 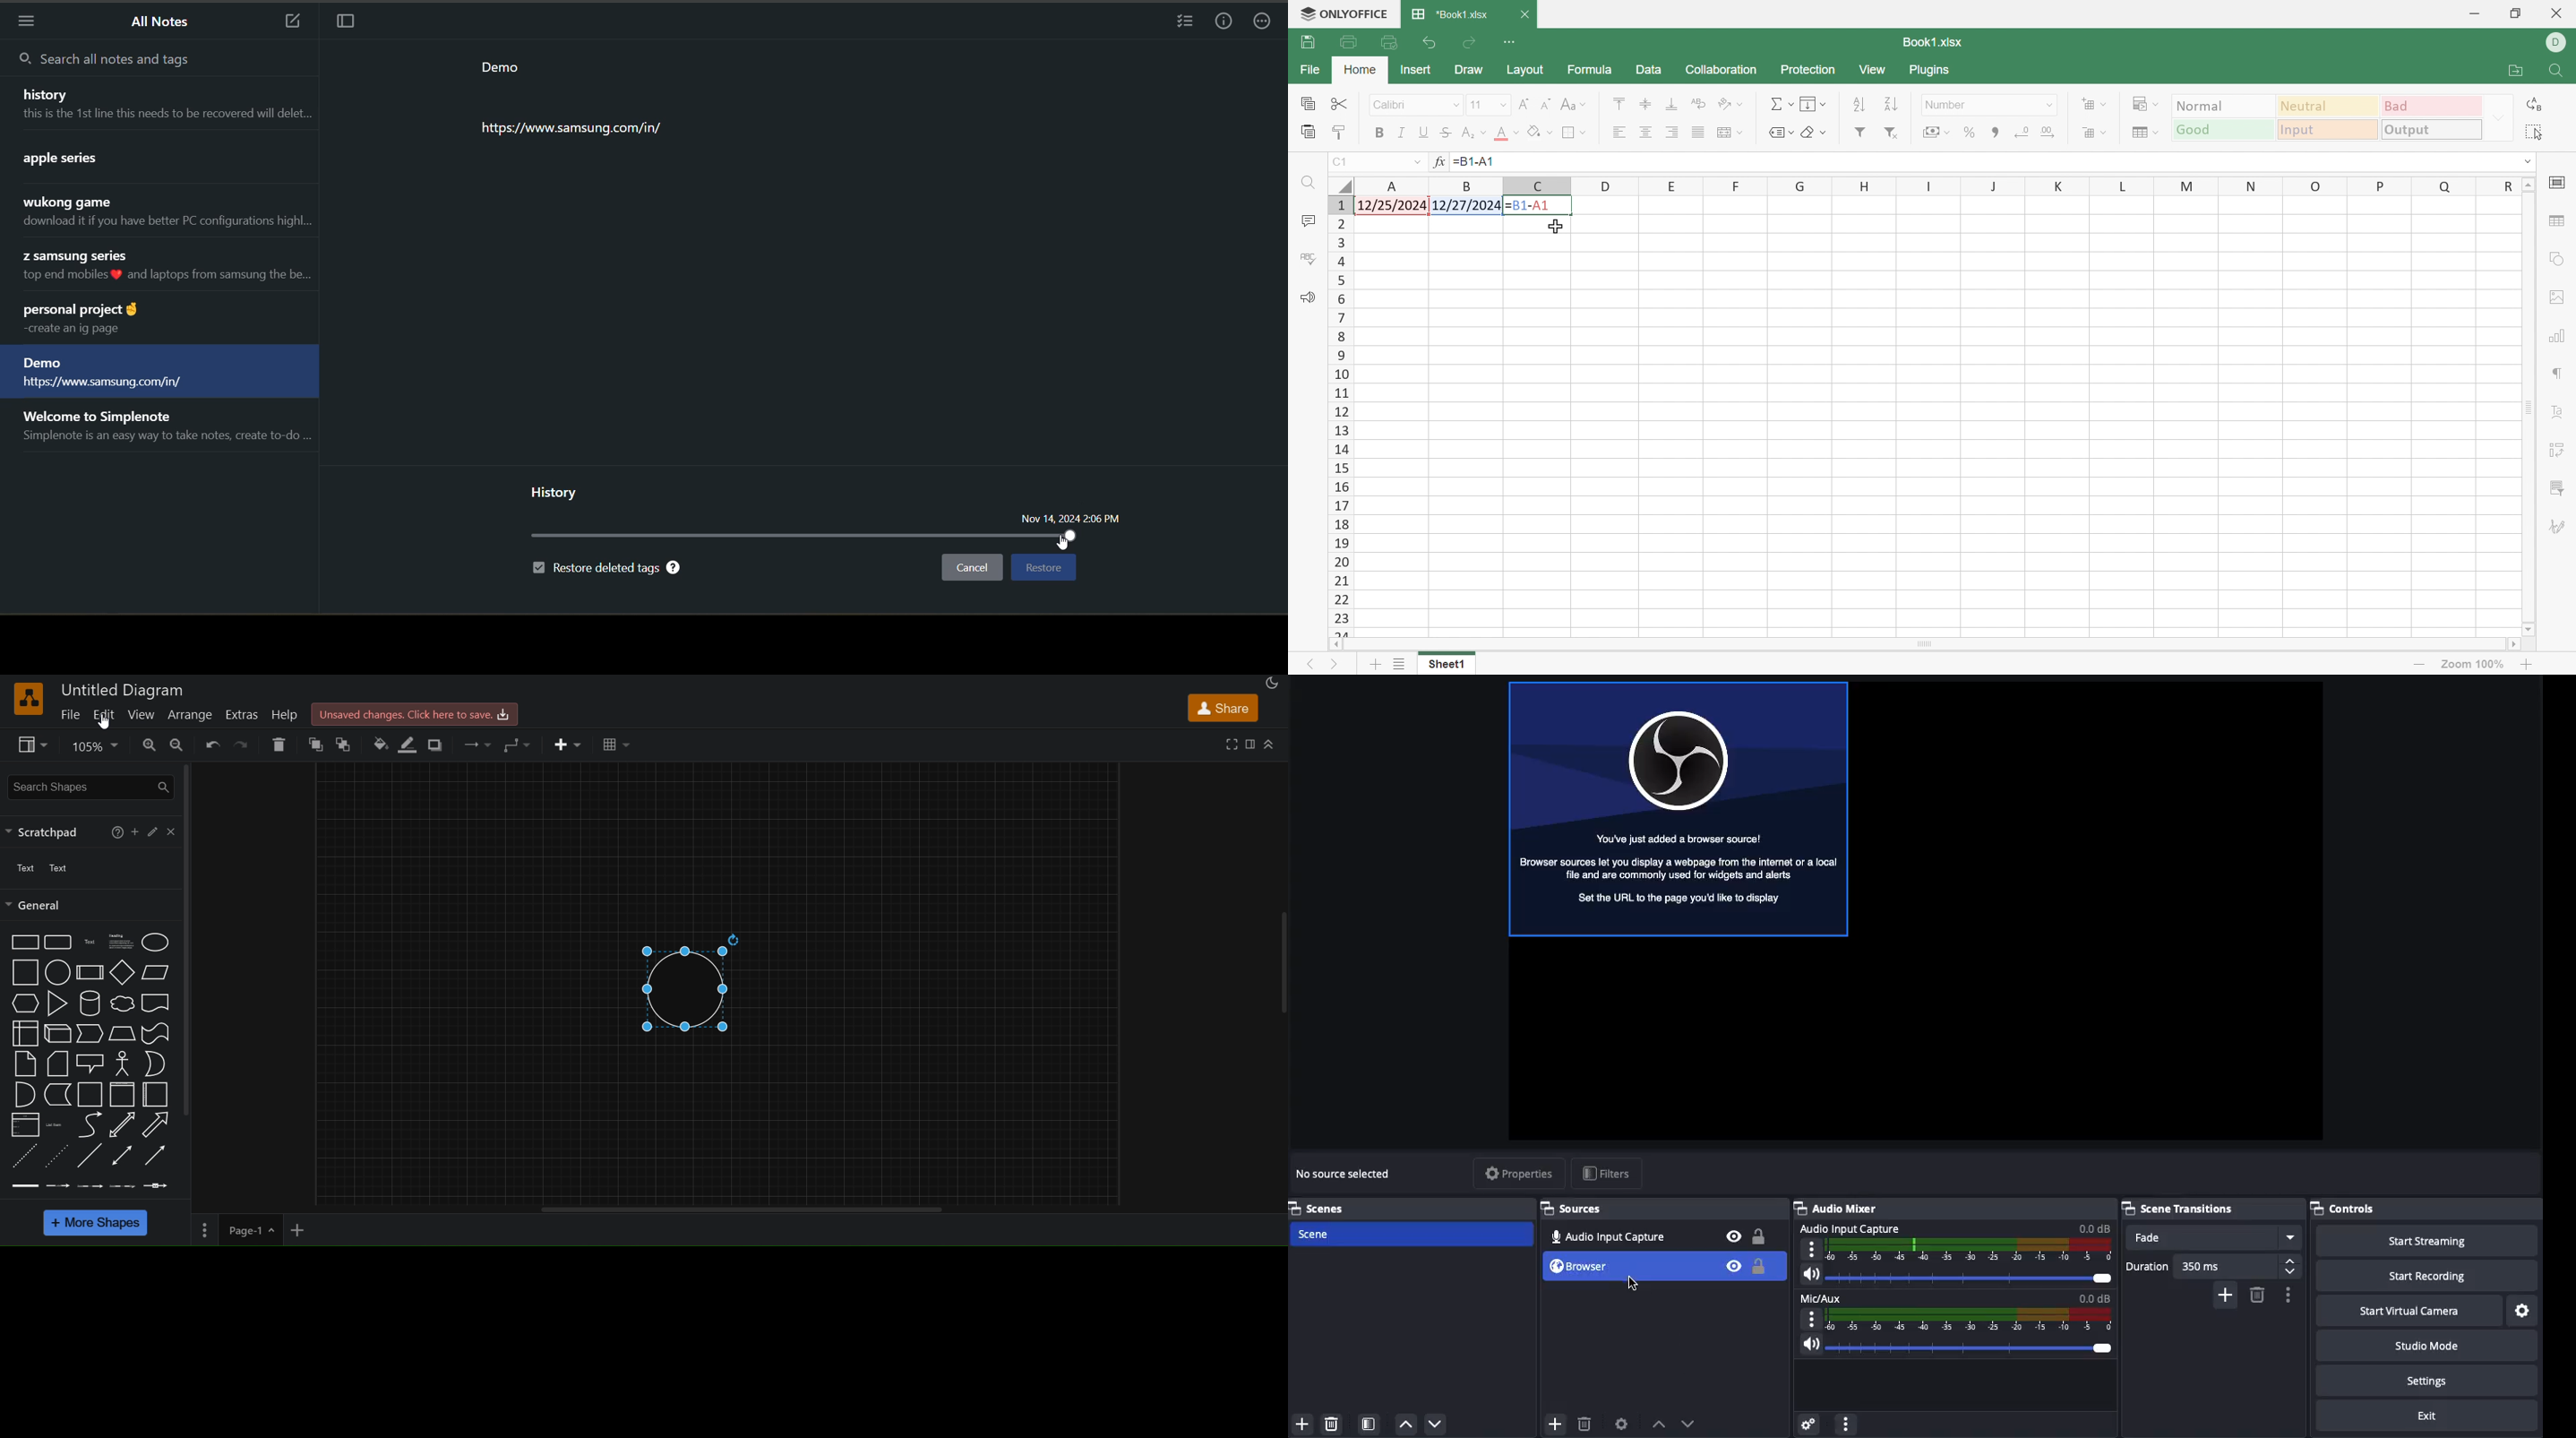 What do you see at coordinates (2422, 664) in the screenshot?
I see `Zoom Out` at bounding box center [2422, 664].